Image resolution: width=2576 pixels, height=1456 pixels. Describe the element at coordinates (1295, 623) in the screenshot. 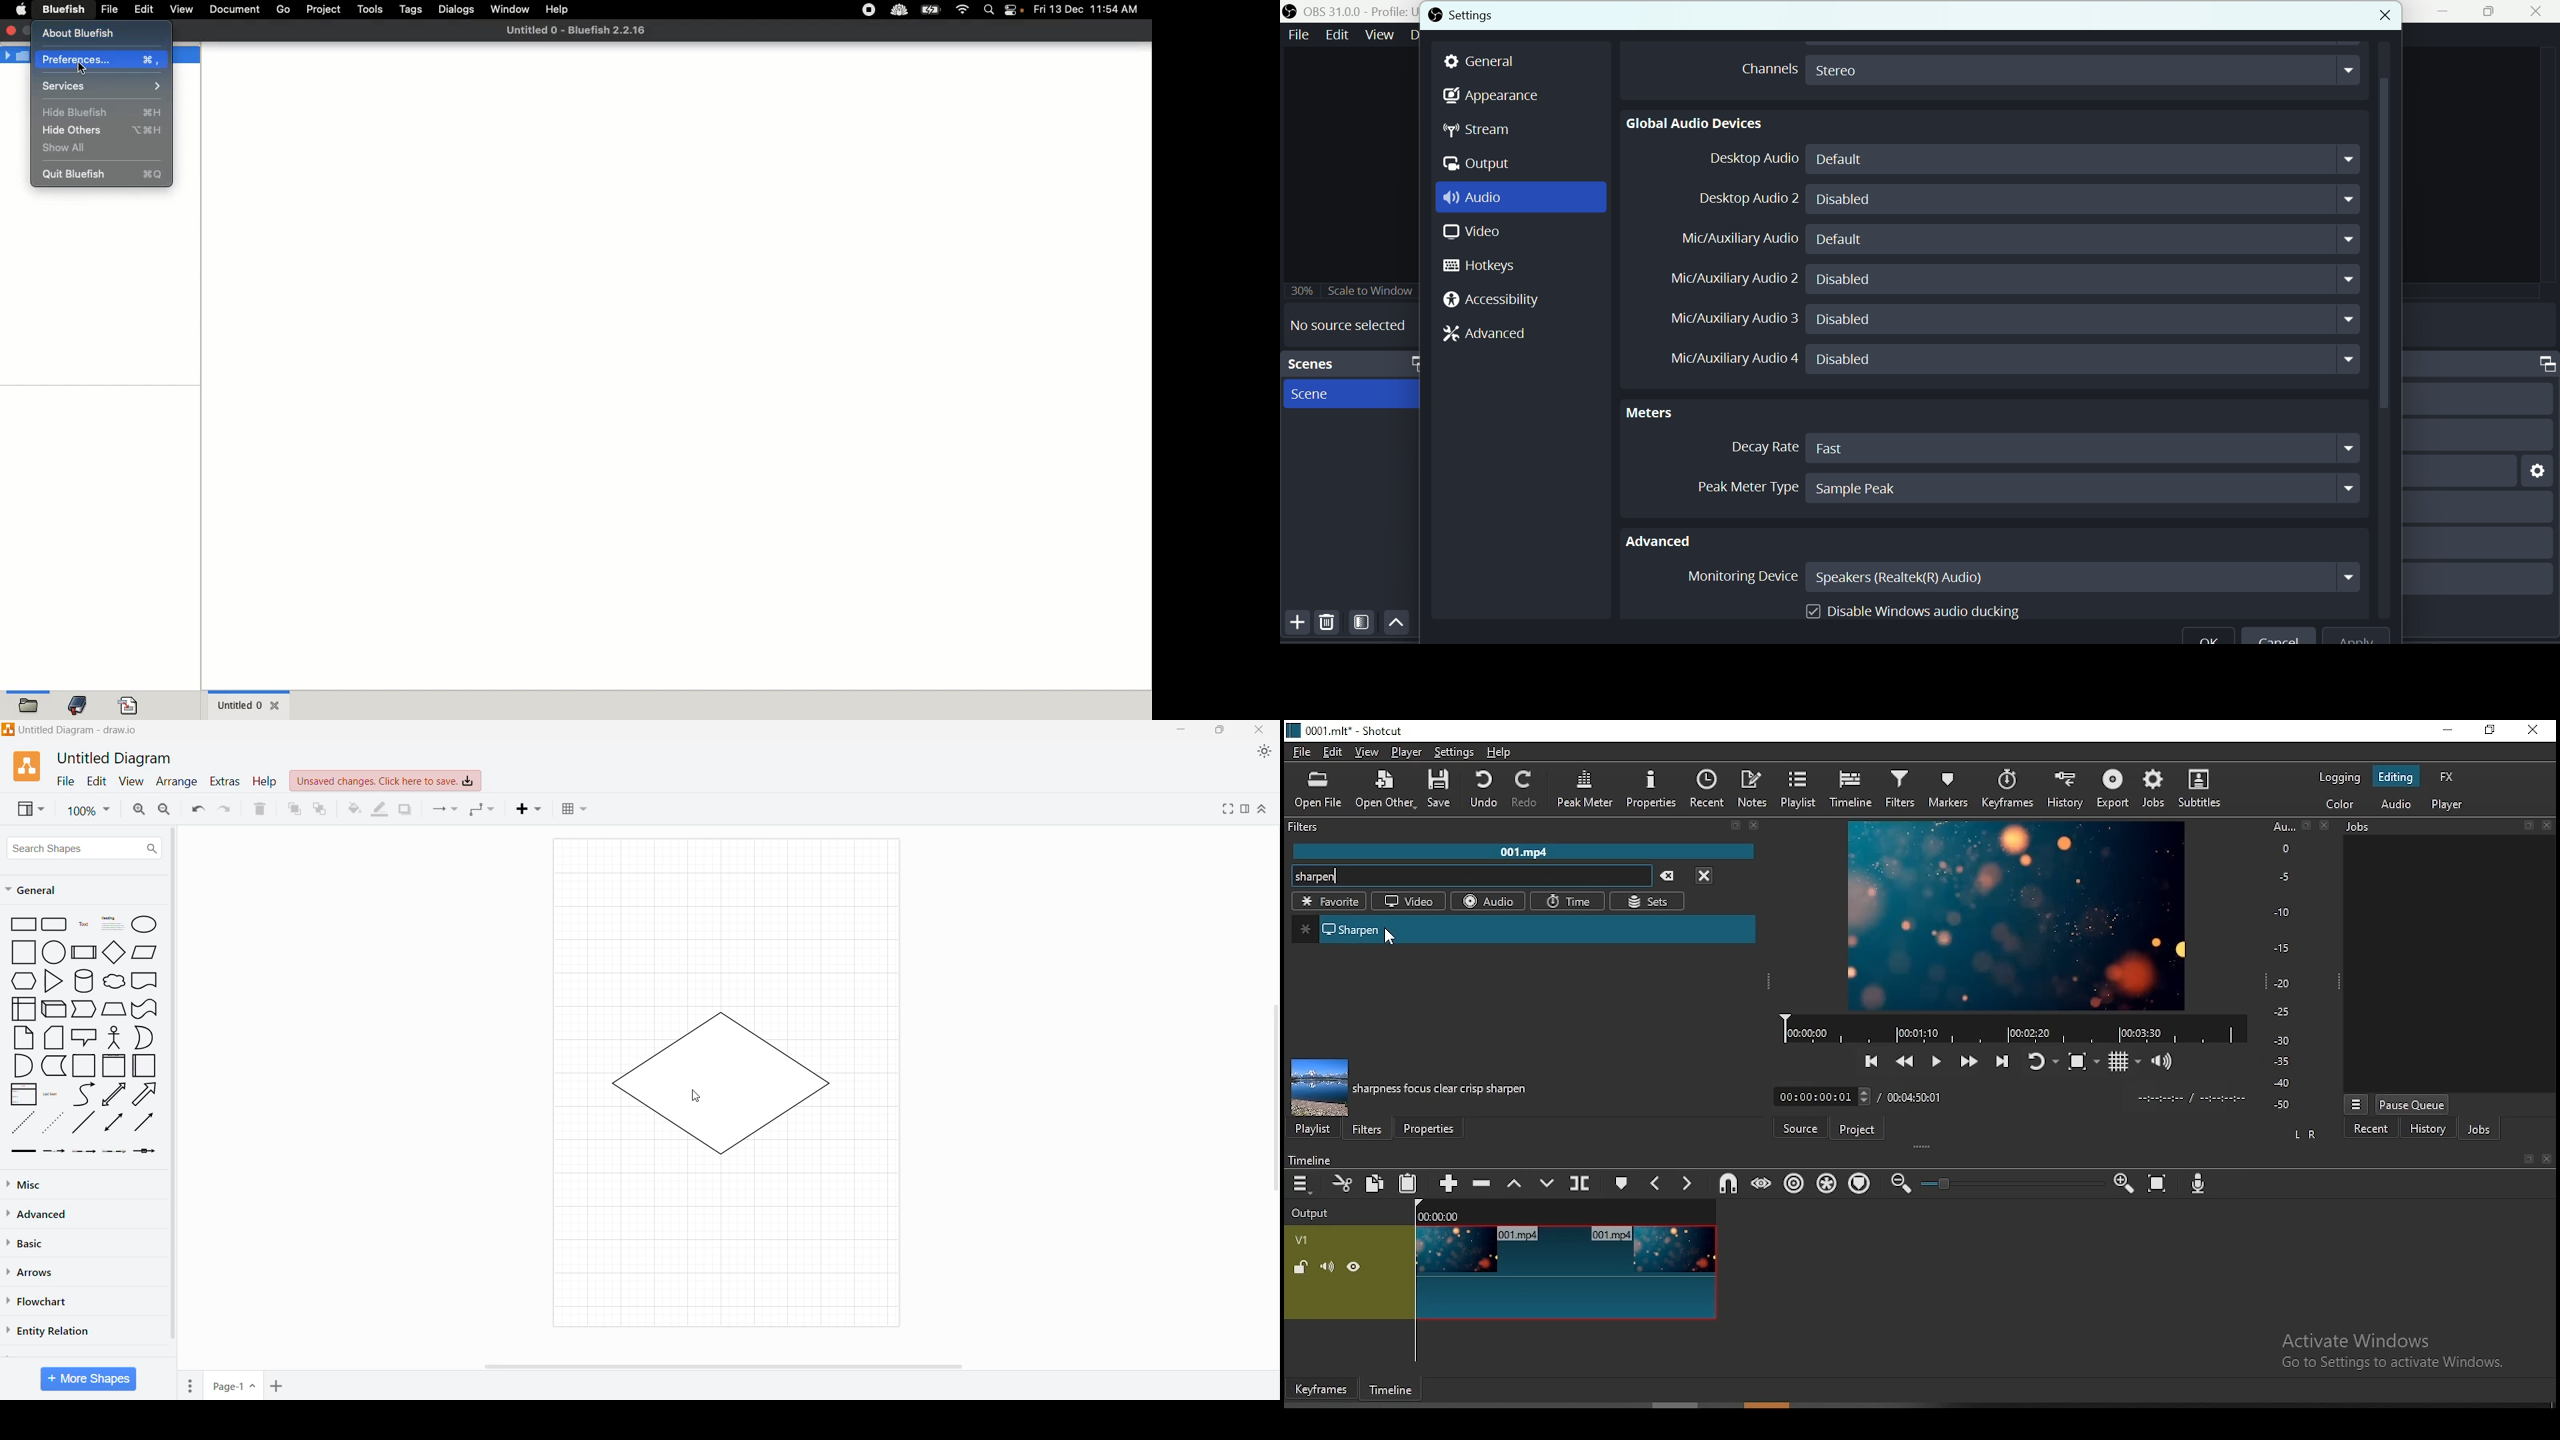

I see `` at that location.